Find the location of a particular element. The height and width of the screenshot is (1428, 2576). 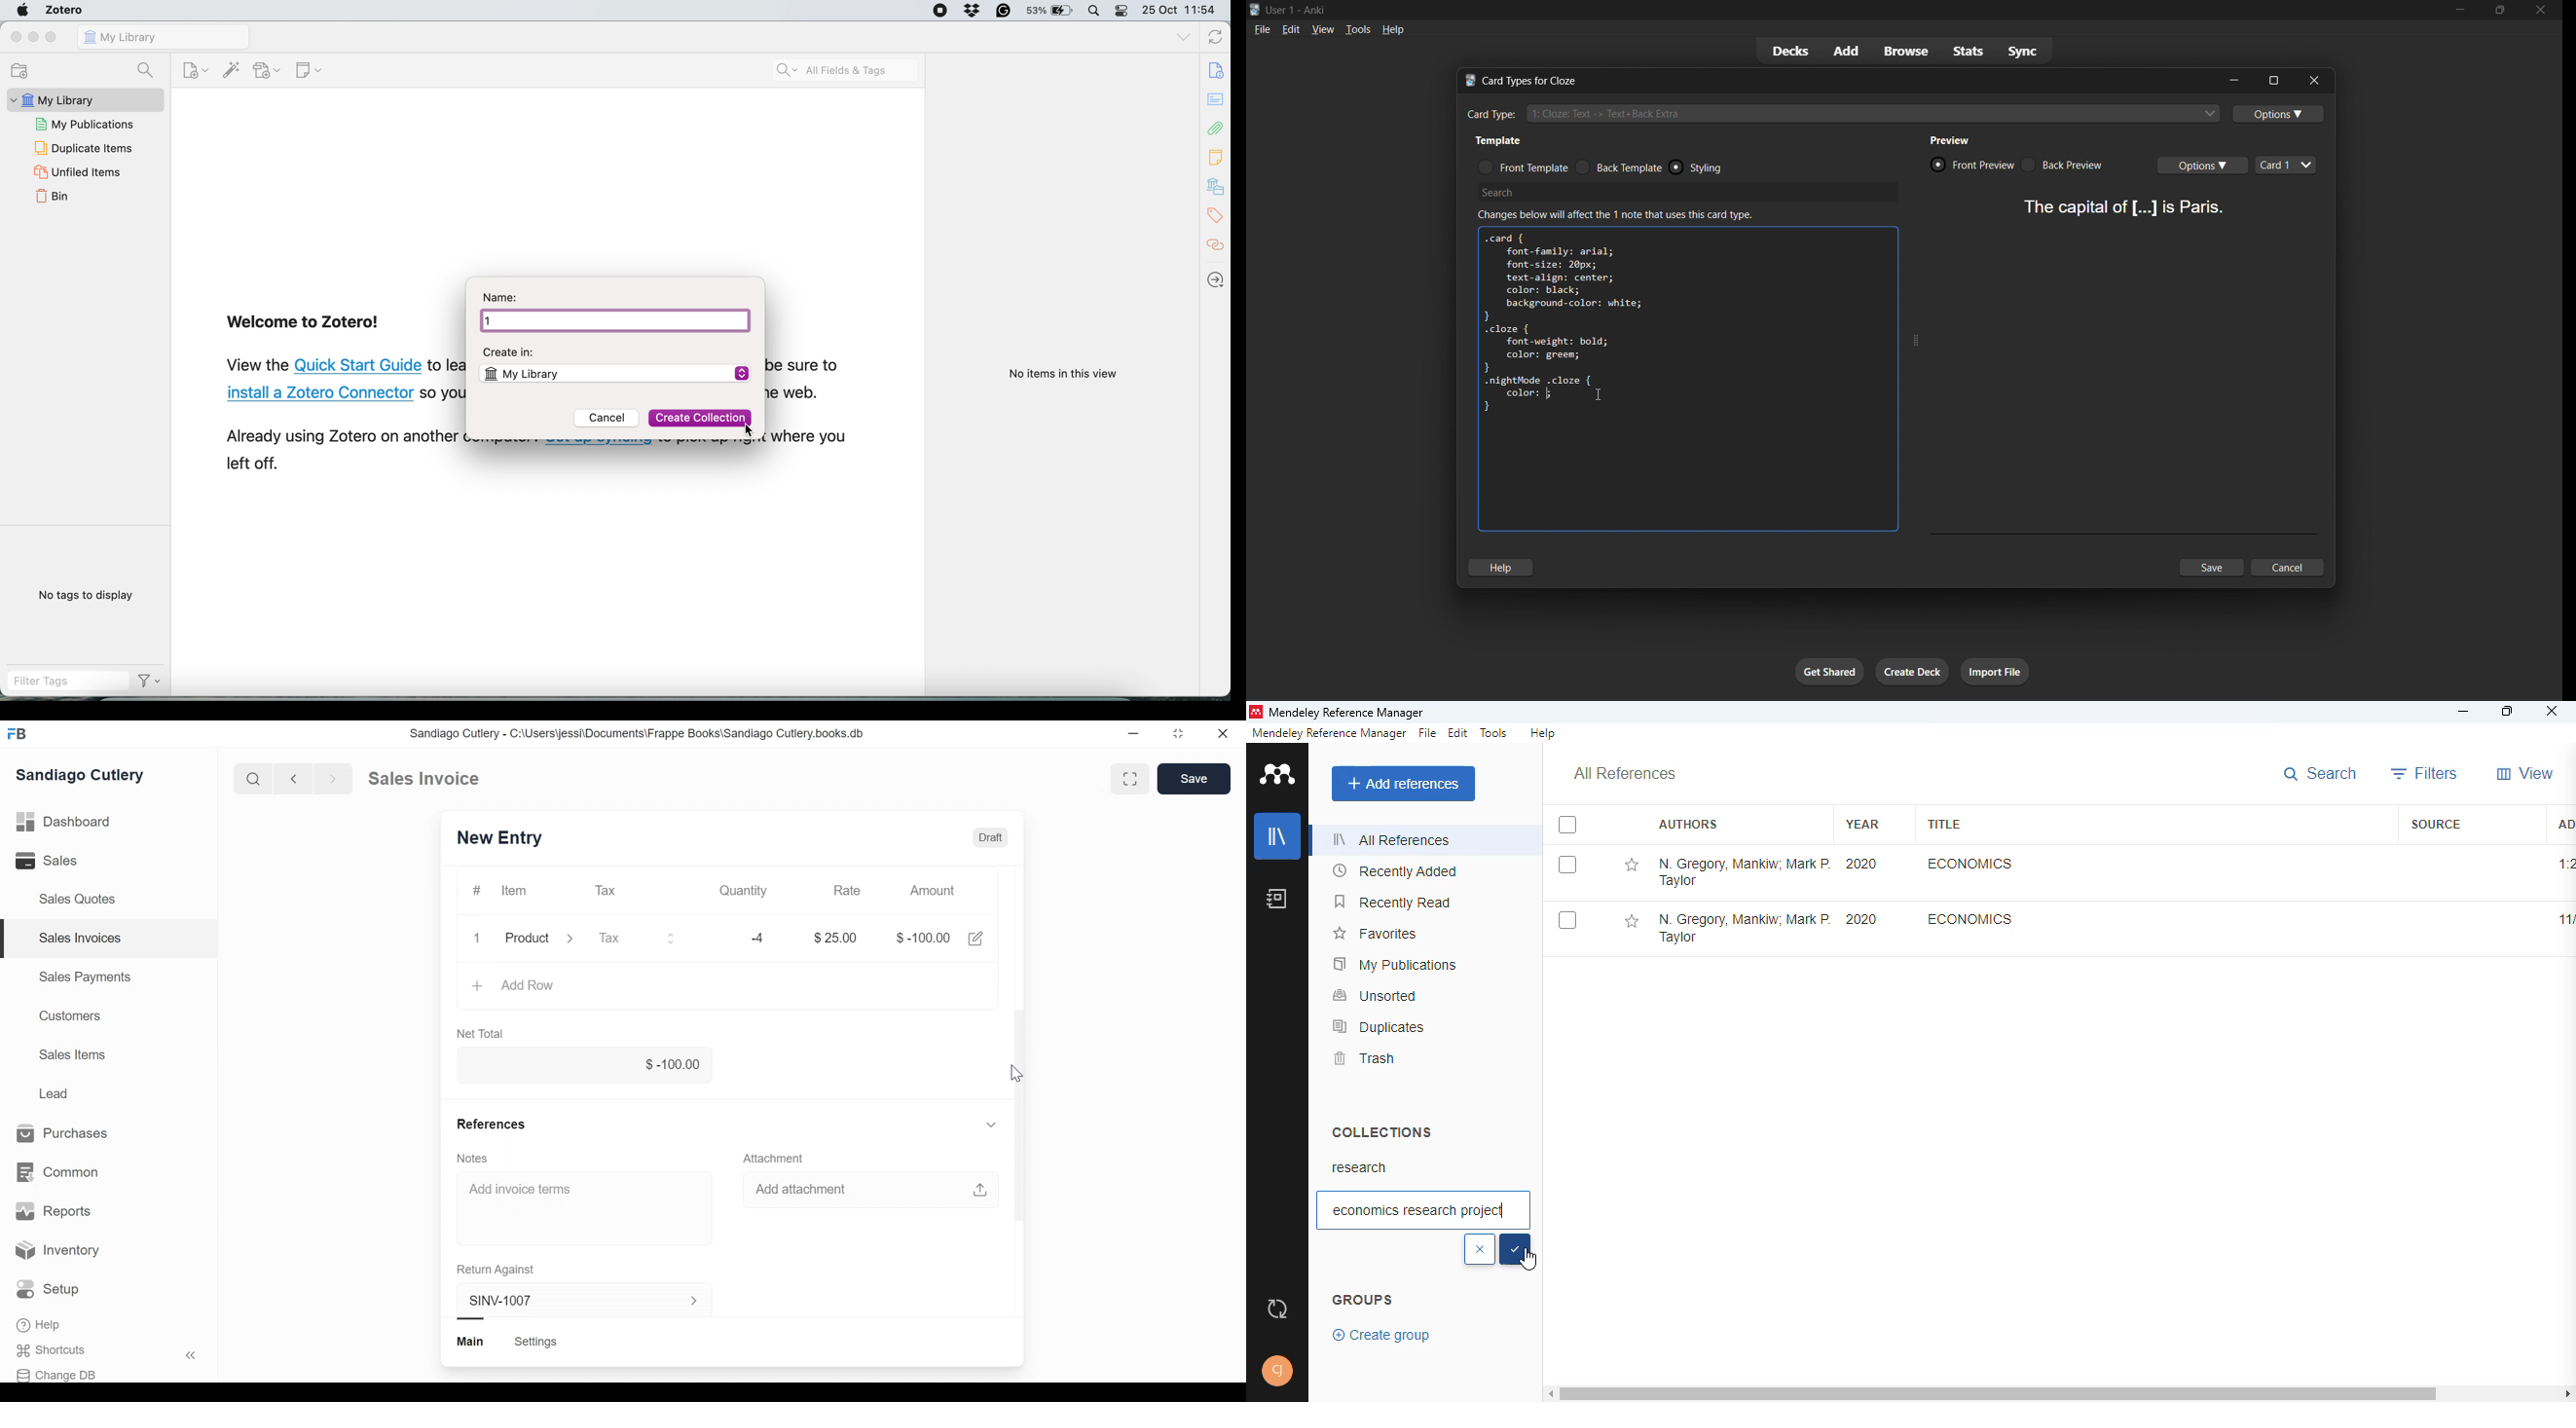

search is located at coordinates (148, 69).